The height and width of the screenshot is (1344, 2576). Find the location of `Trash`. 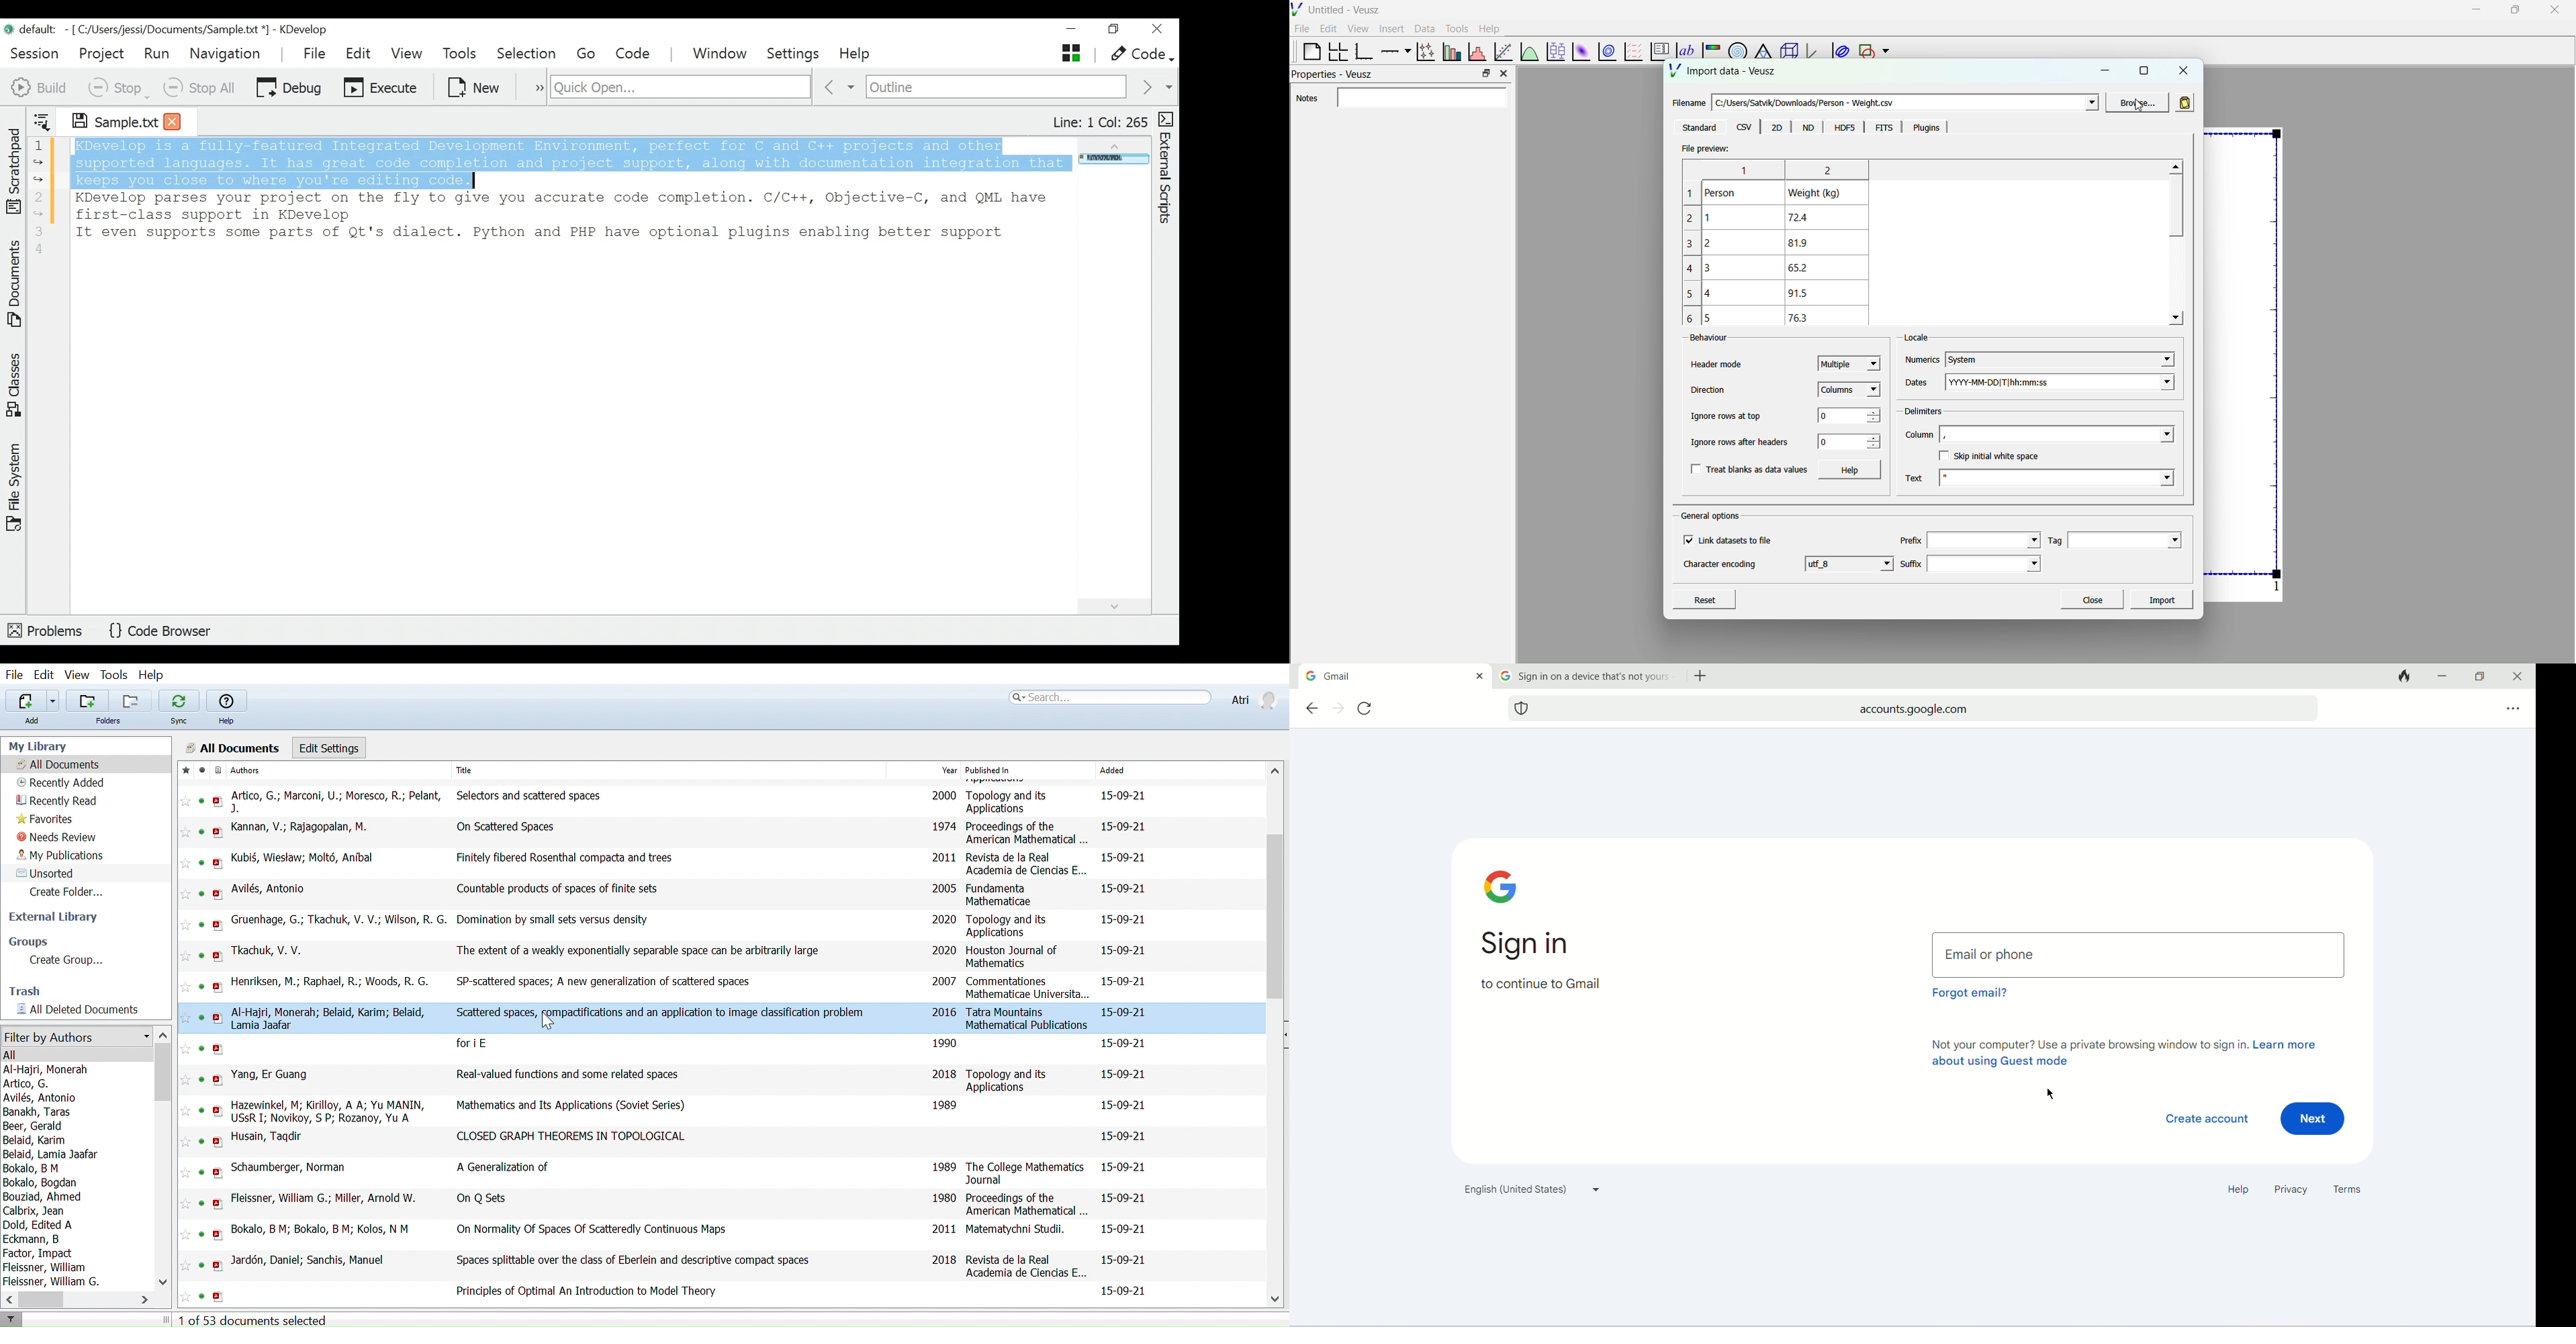

Trash is located at coordinates (31, 990).